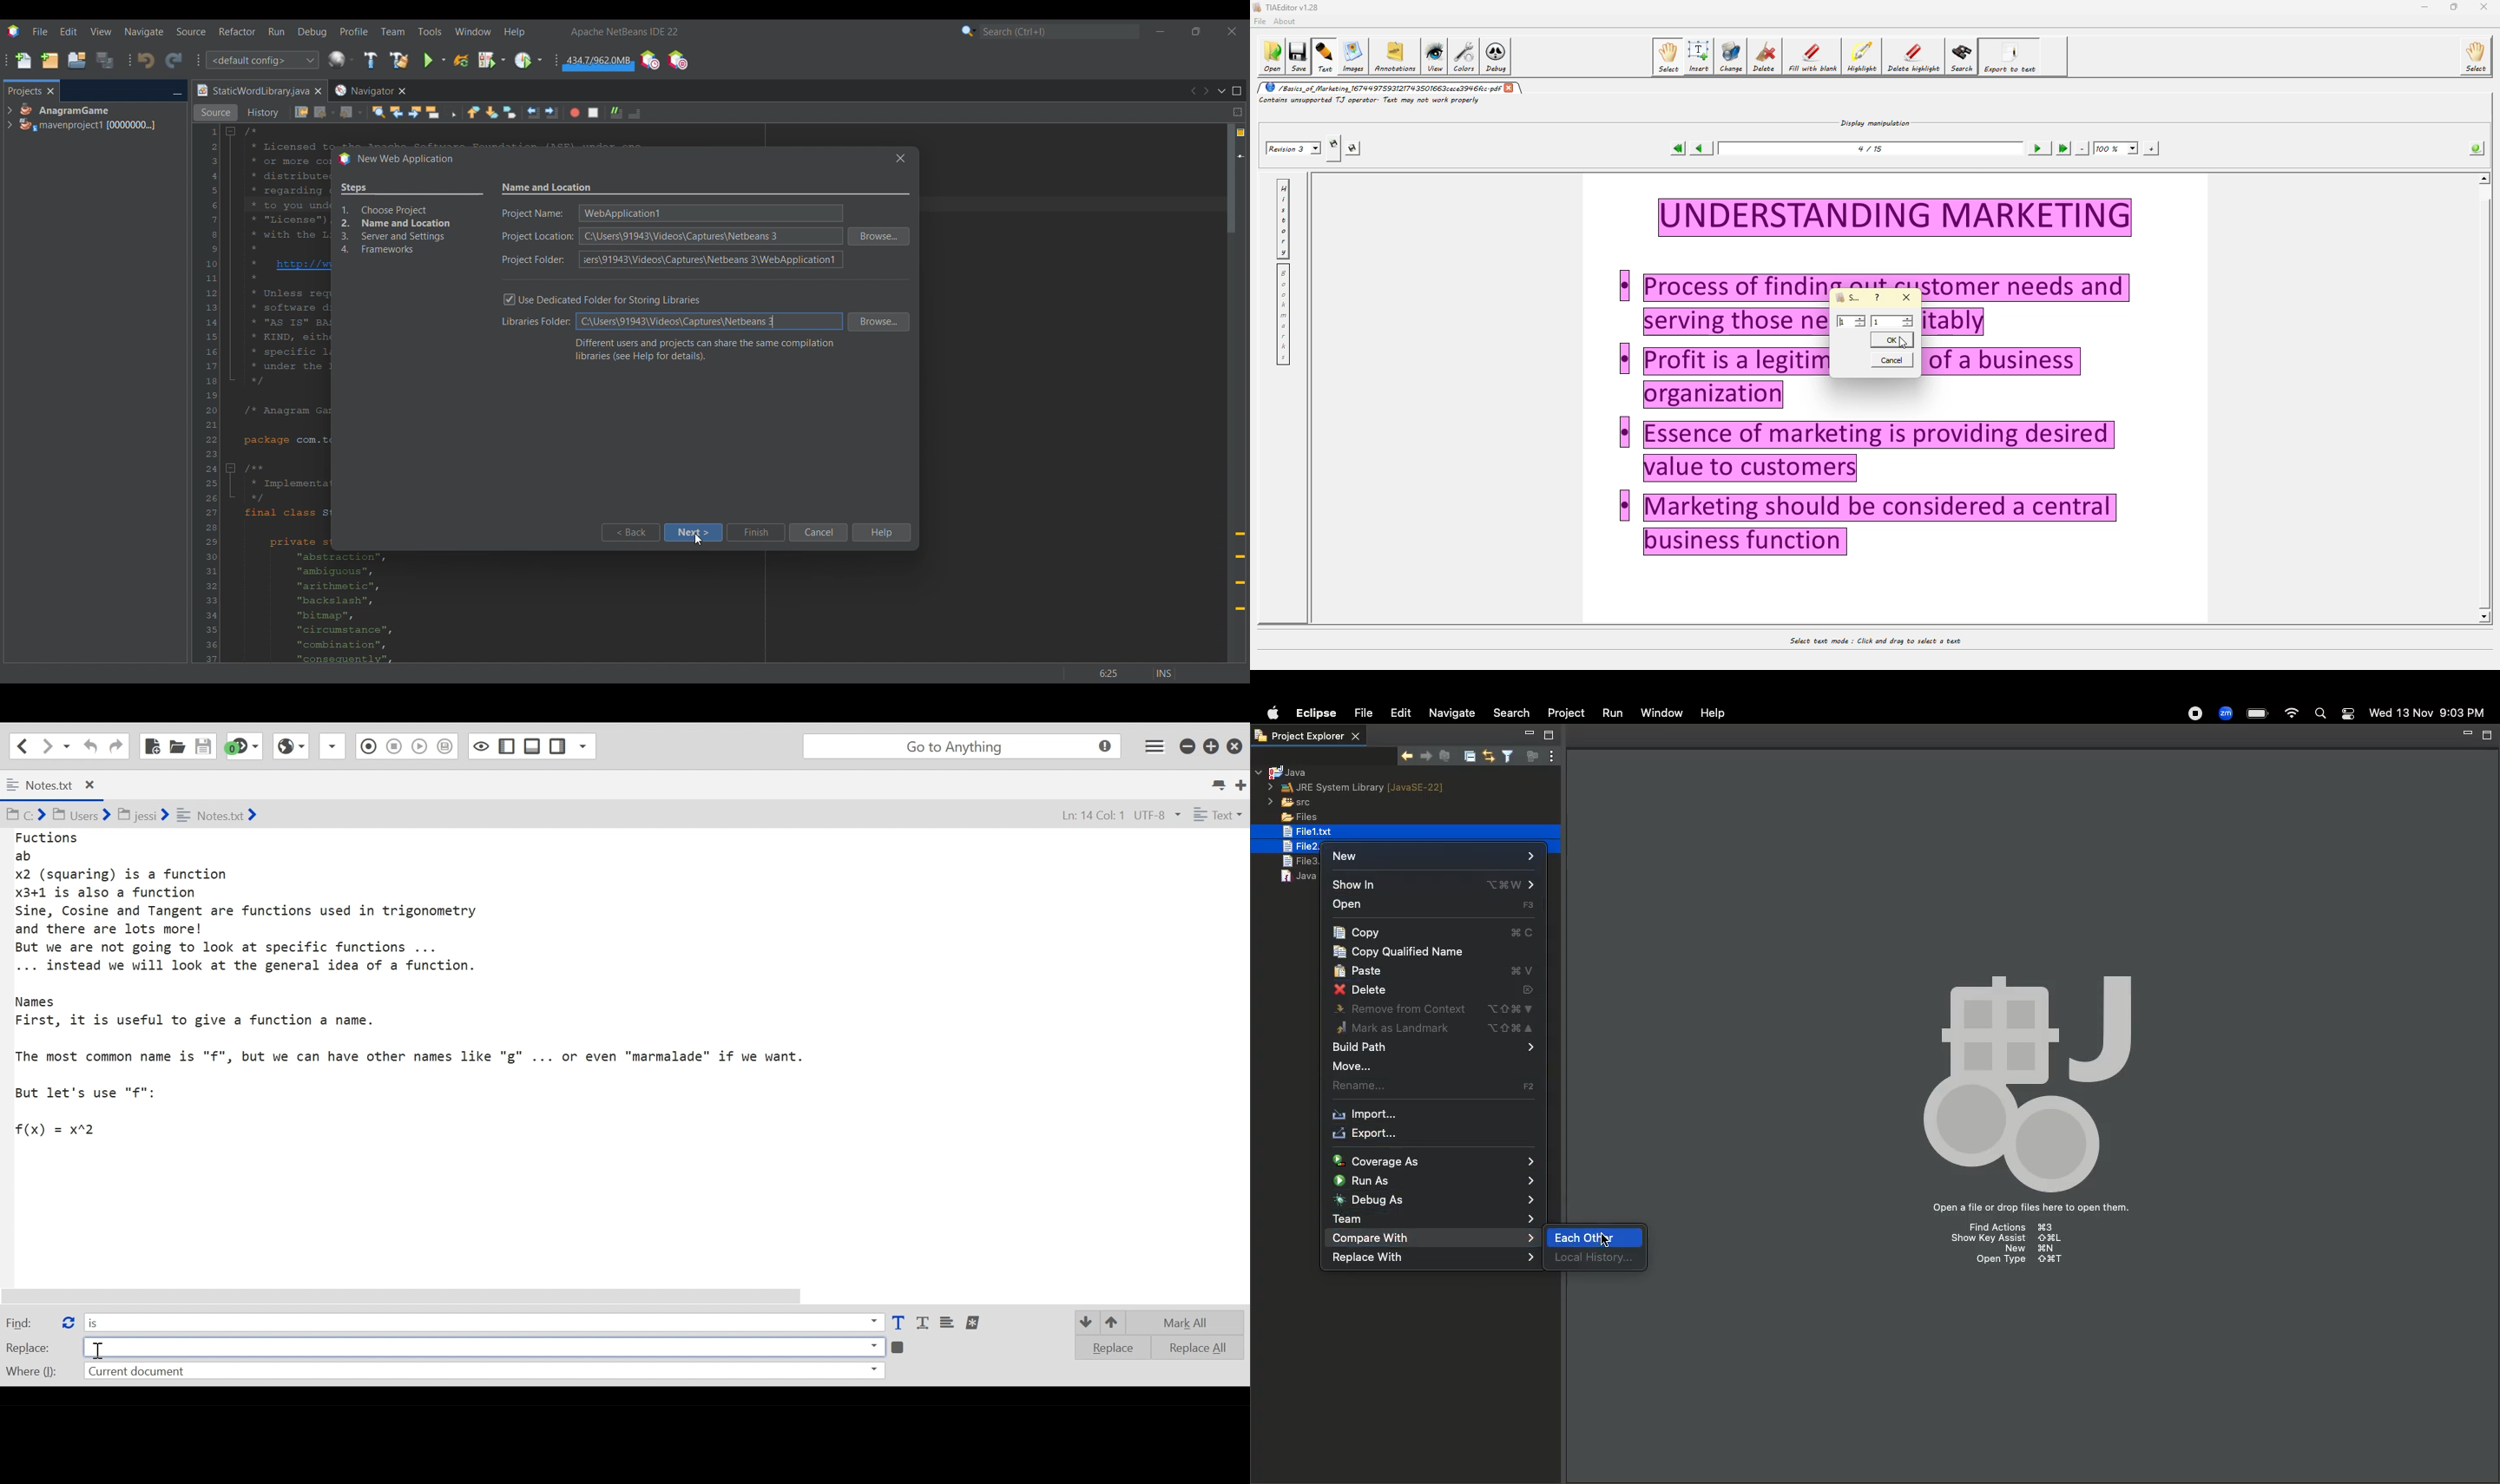 Image resolution: width=2520 pixels, height=1484 pixels. I want to click on Save Macro to Toolbox as Superscript, so click(421, 745).